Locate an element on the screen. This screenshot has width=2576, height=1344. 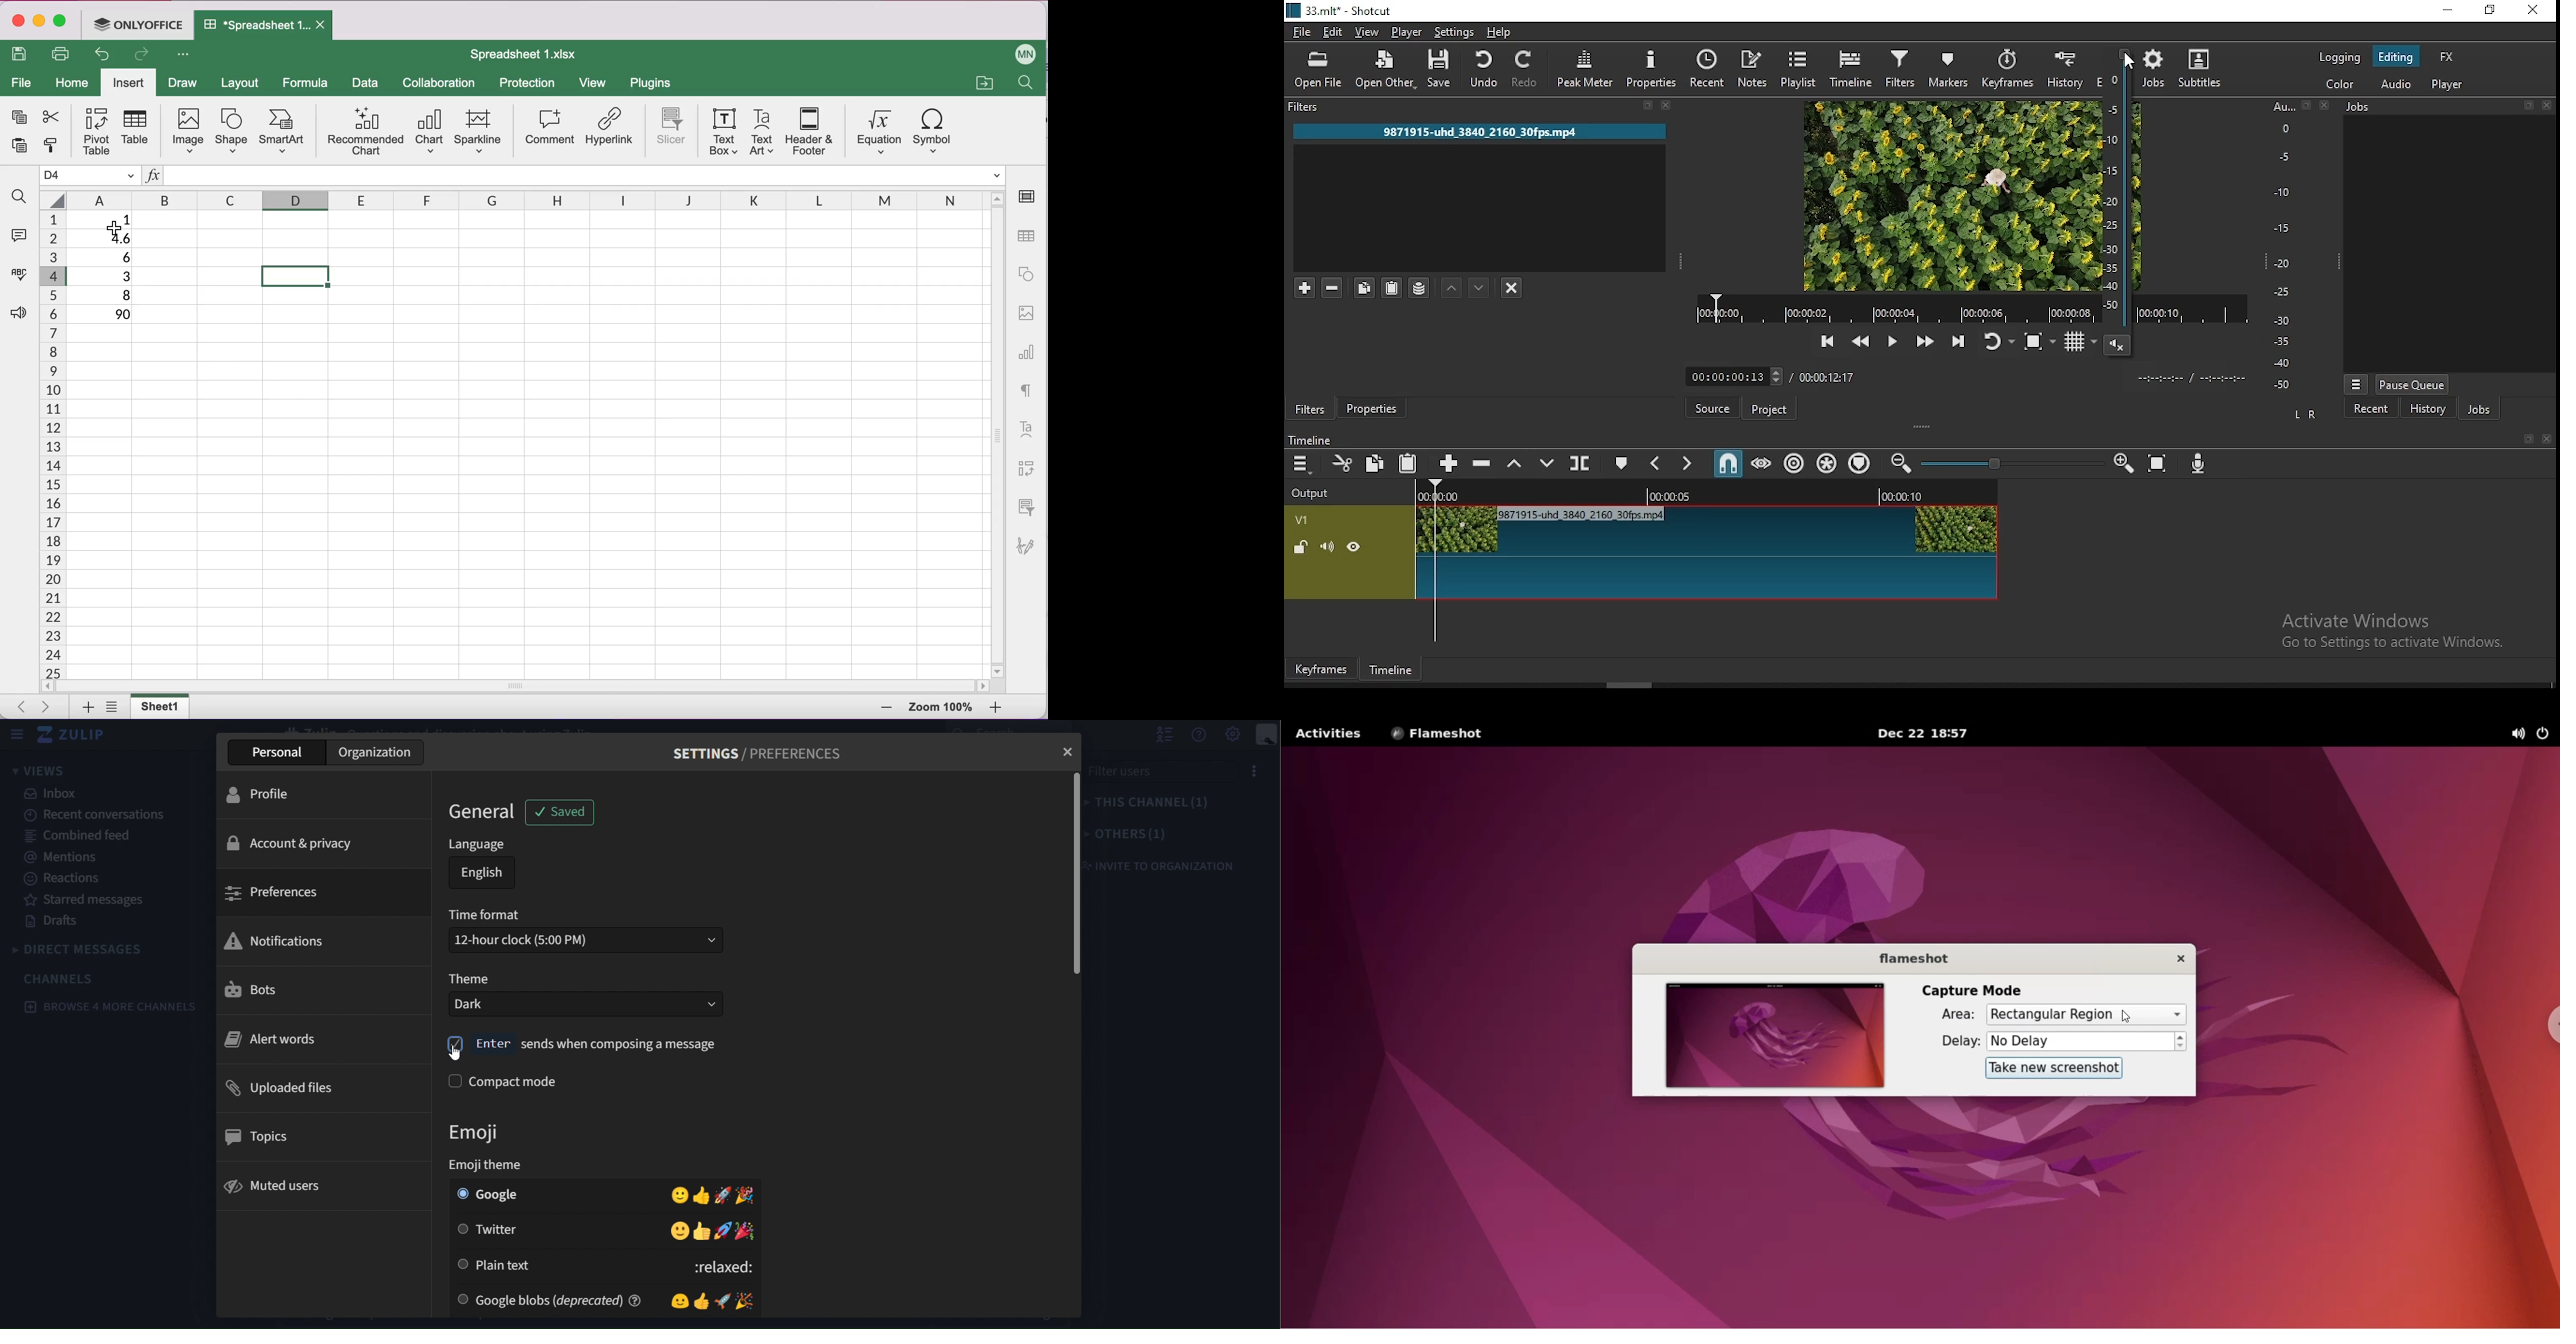
3 is located at coordinates (106, 276).